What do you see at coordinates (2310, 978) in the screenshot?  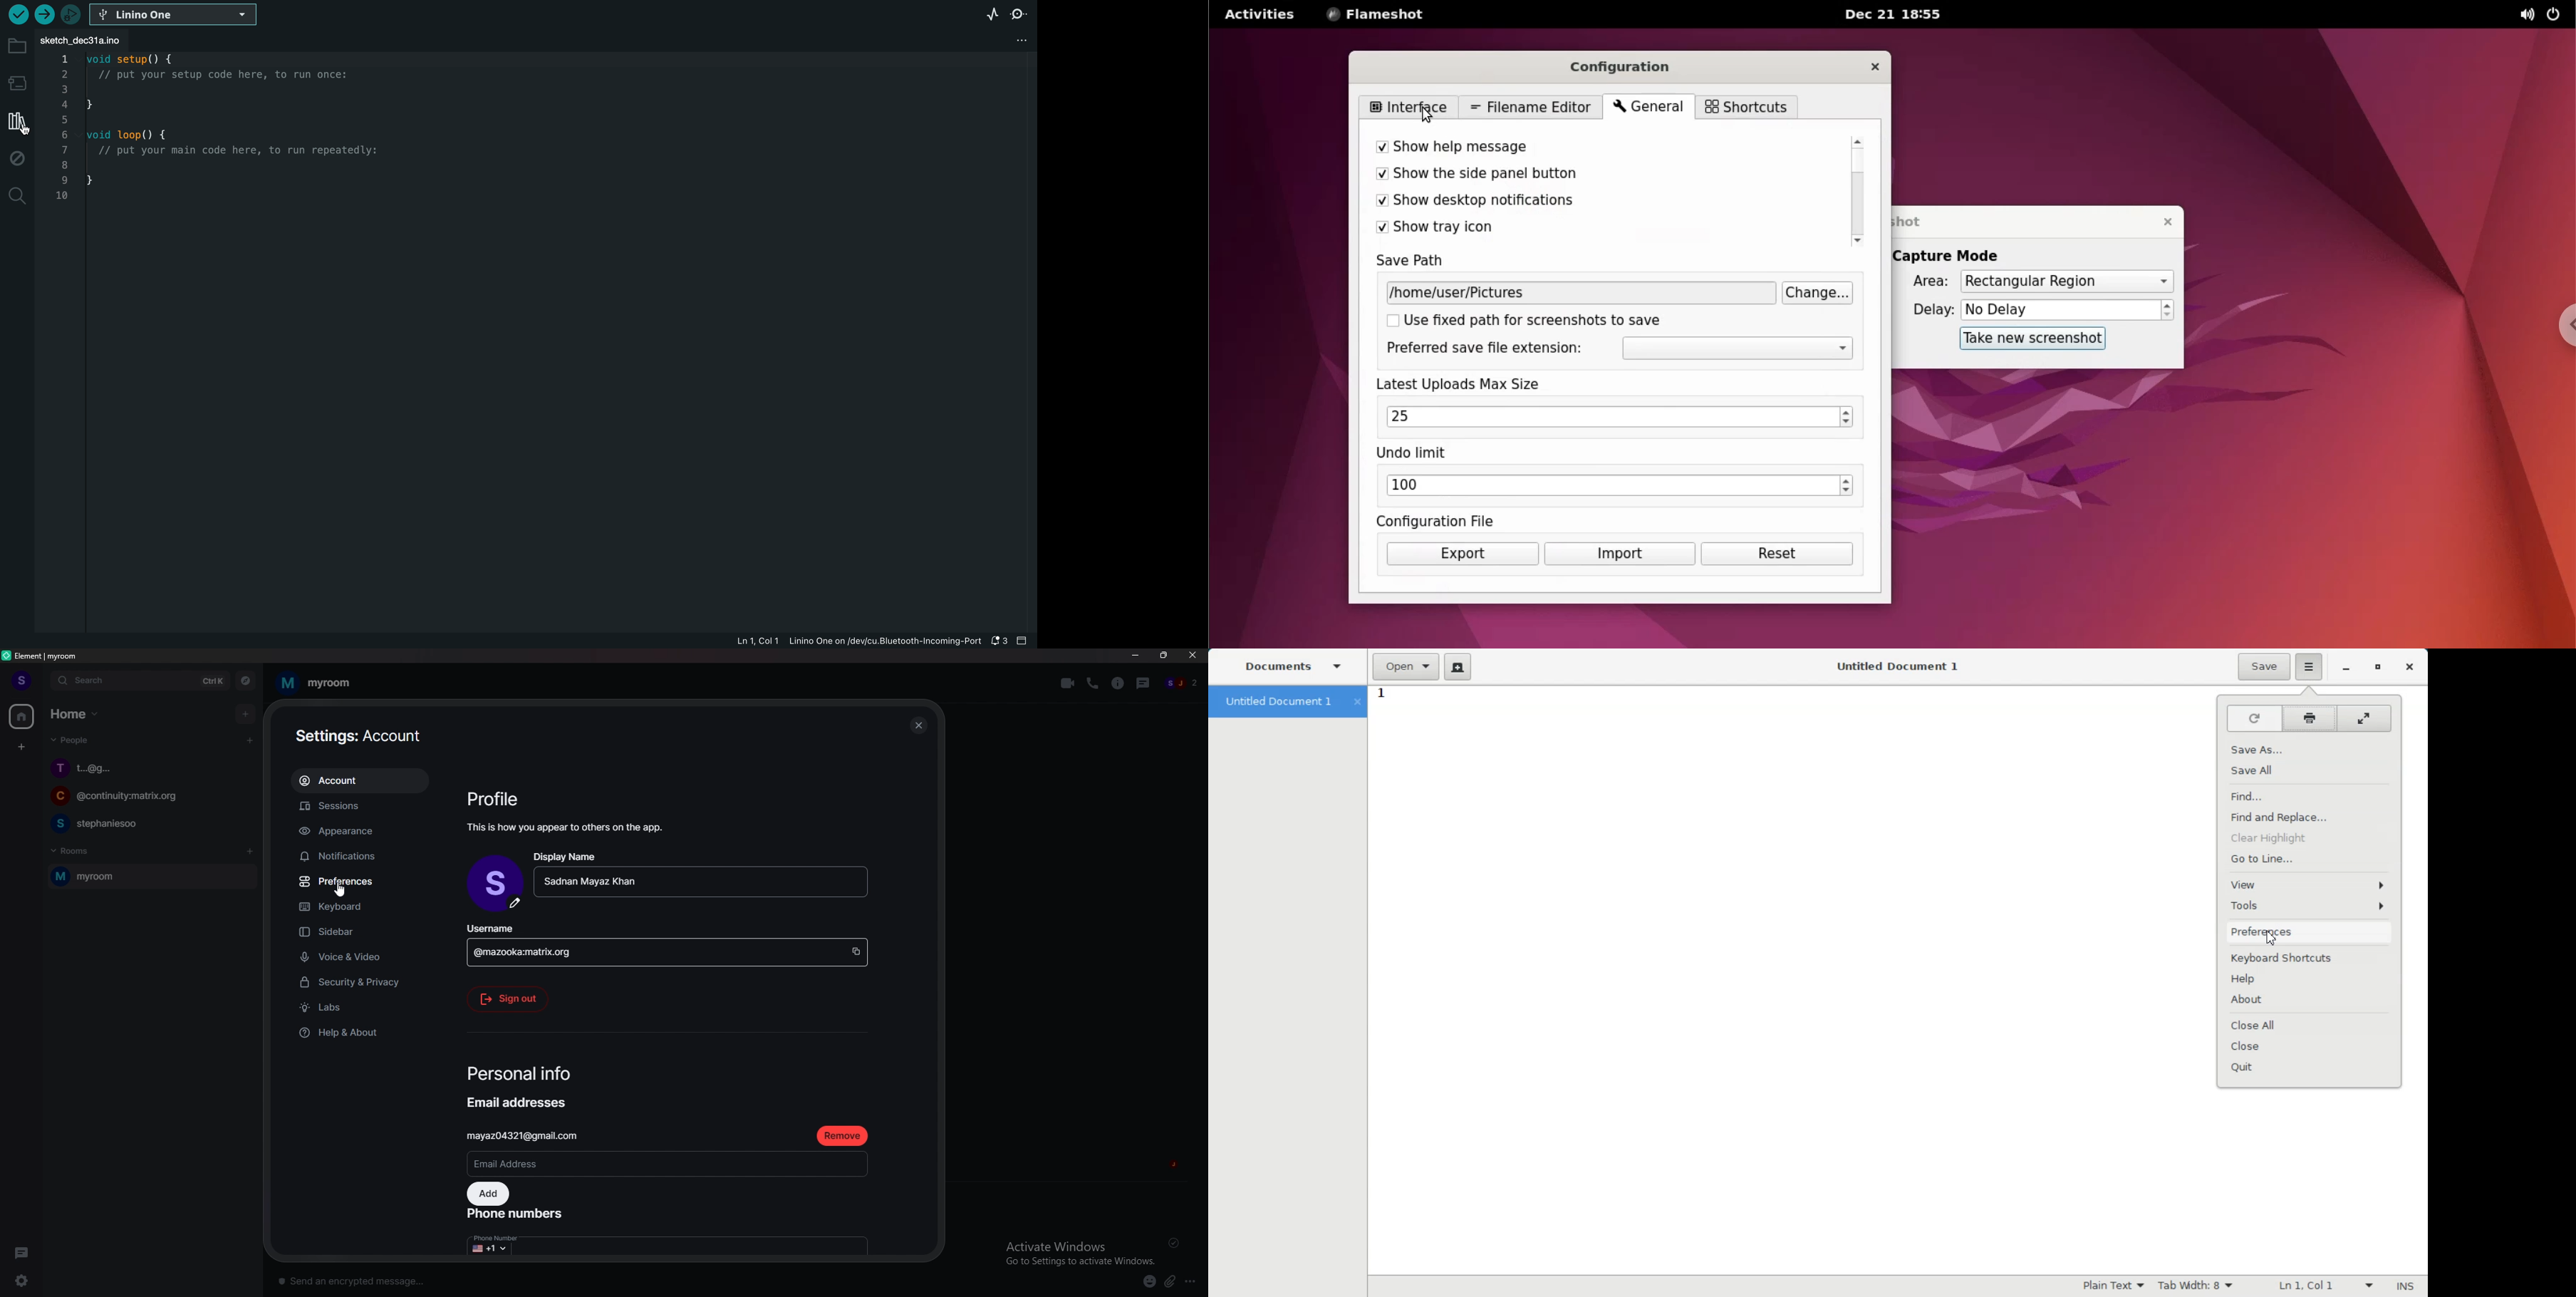 I see `Help` at bounding box center [2310, 978].